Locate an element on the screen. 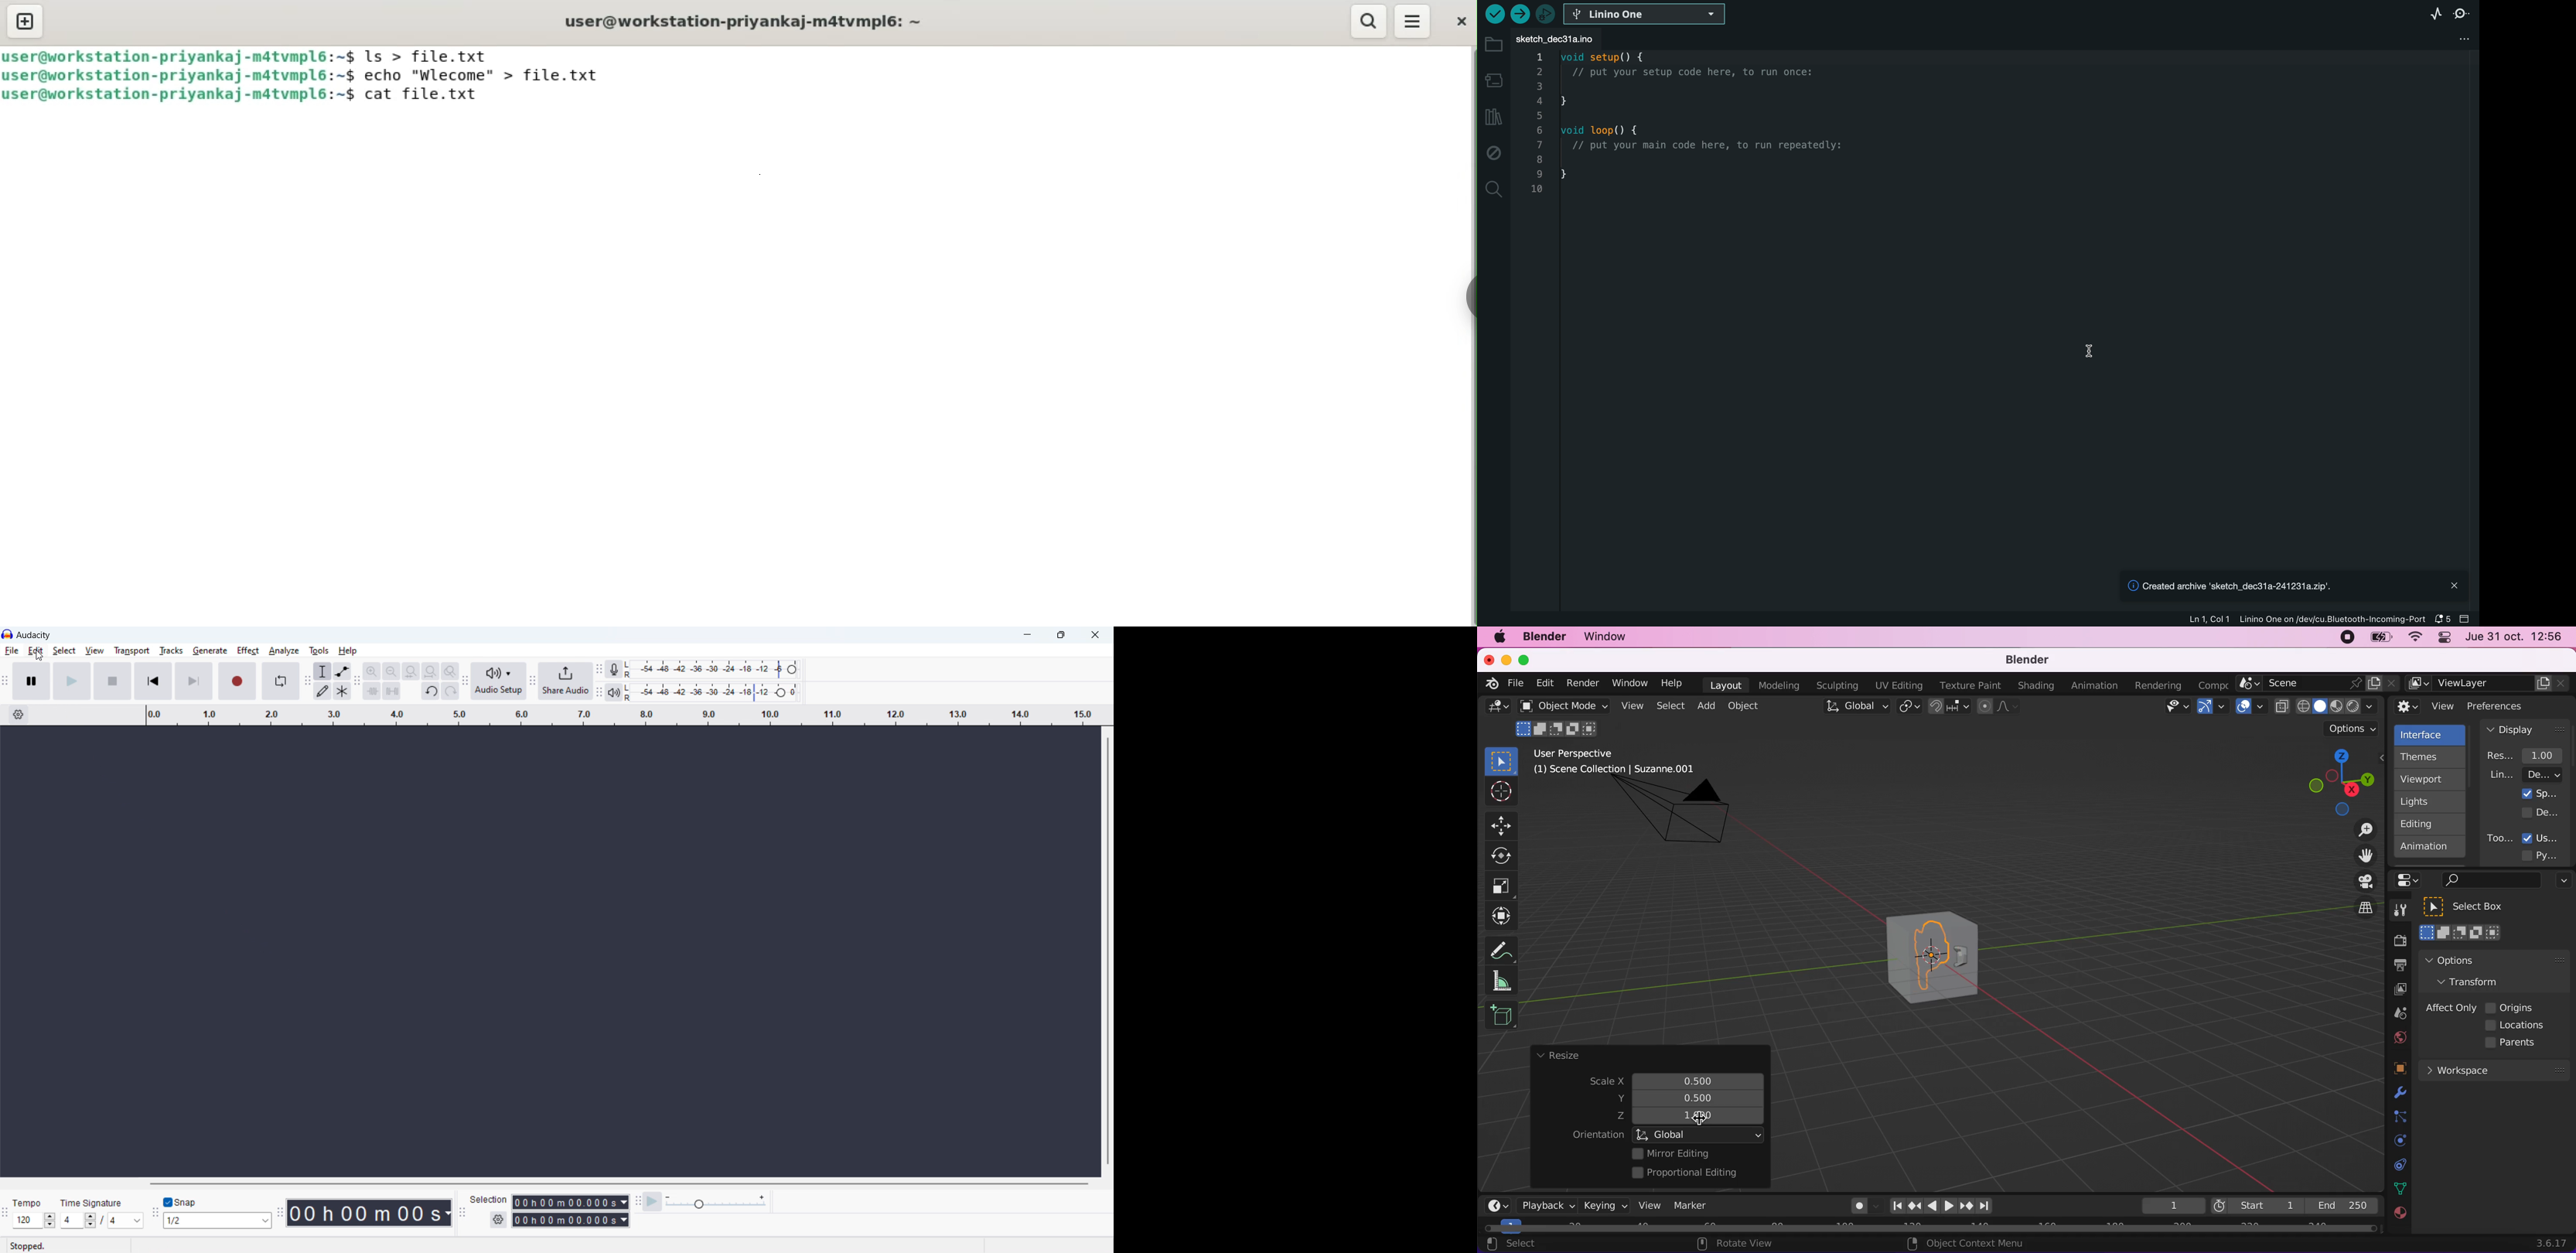 This screenshot has width=2576, height=1260. user tooltips is located at coordinates (2548, 837).